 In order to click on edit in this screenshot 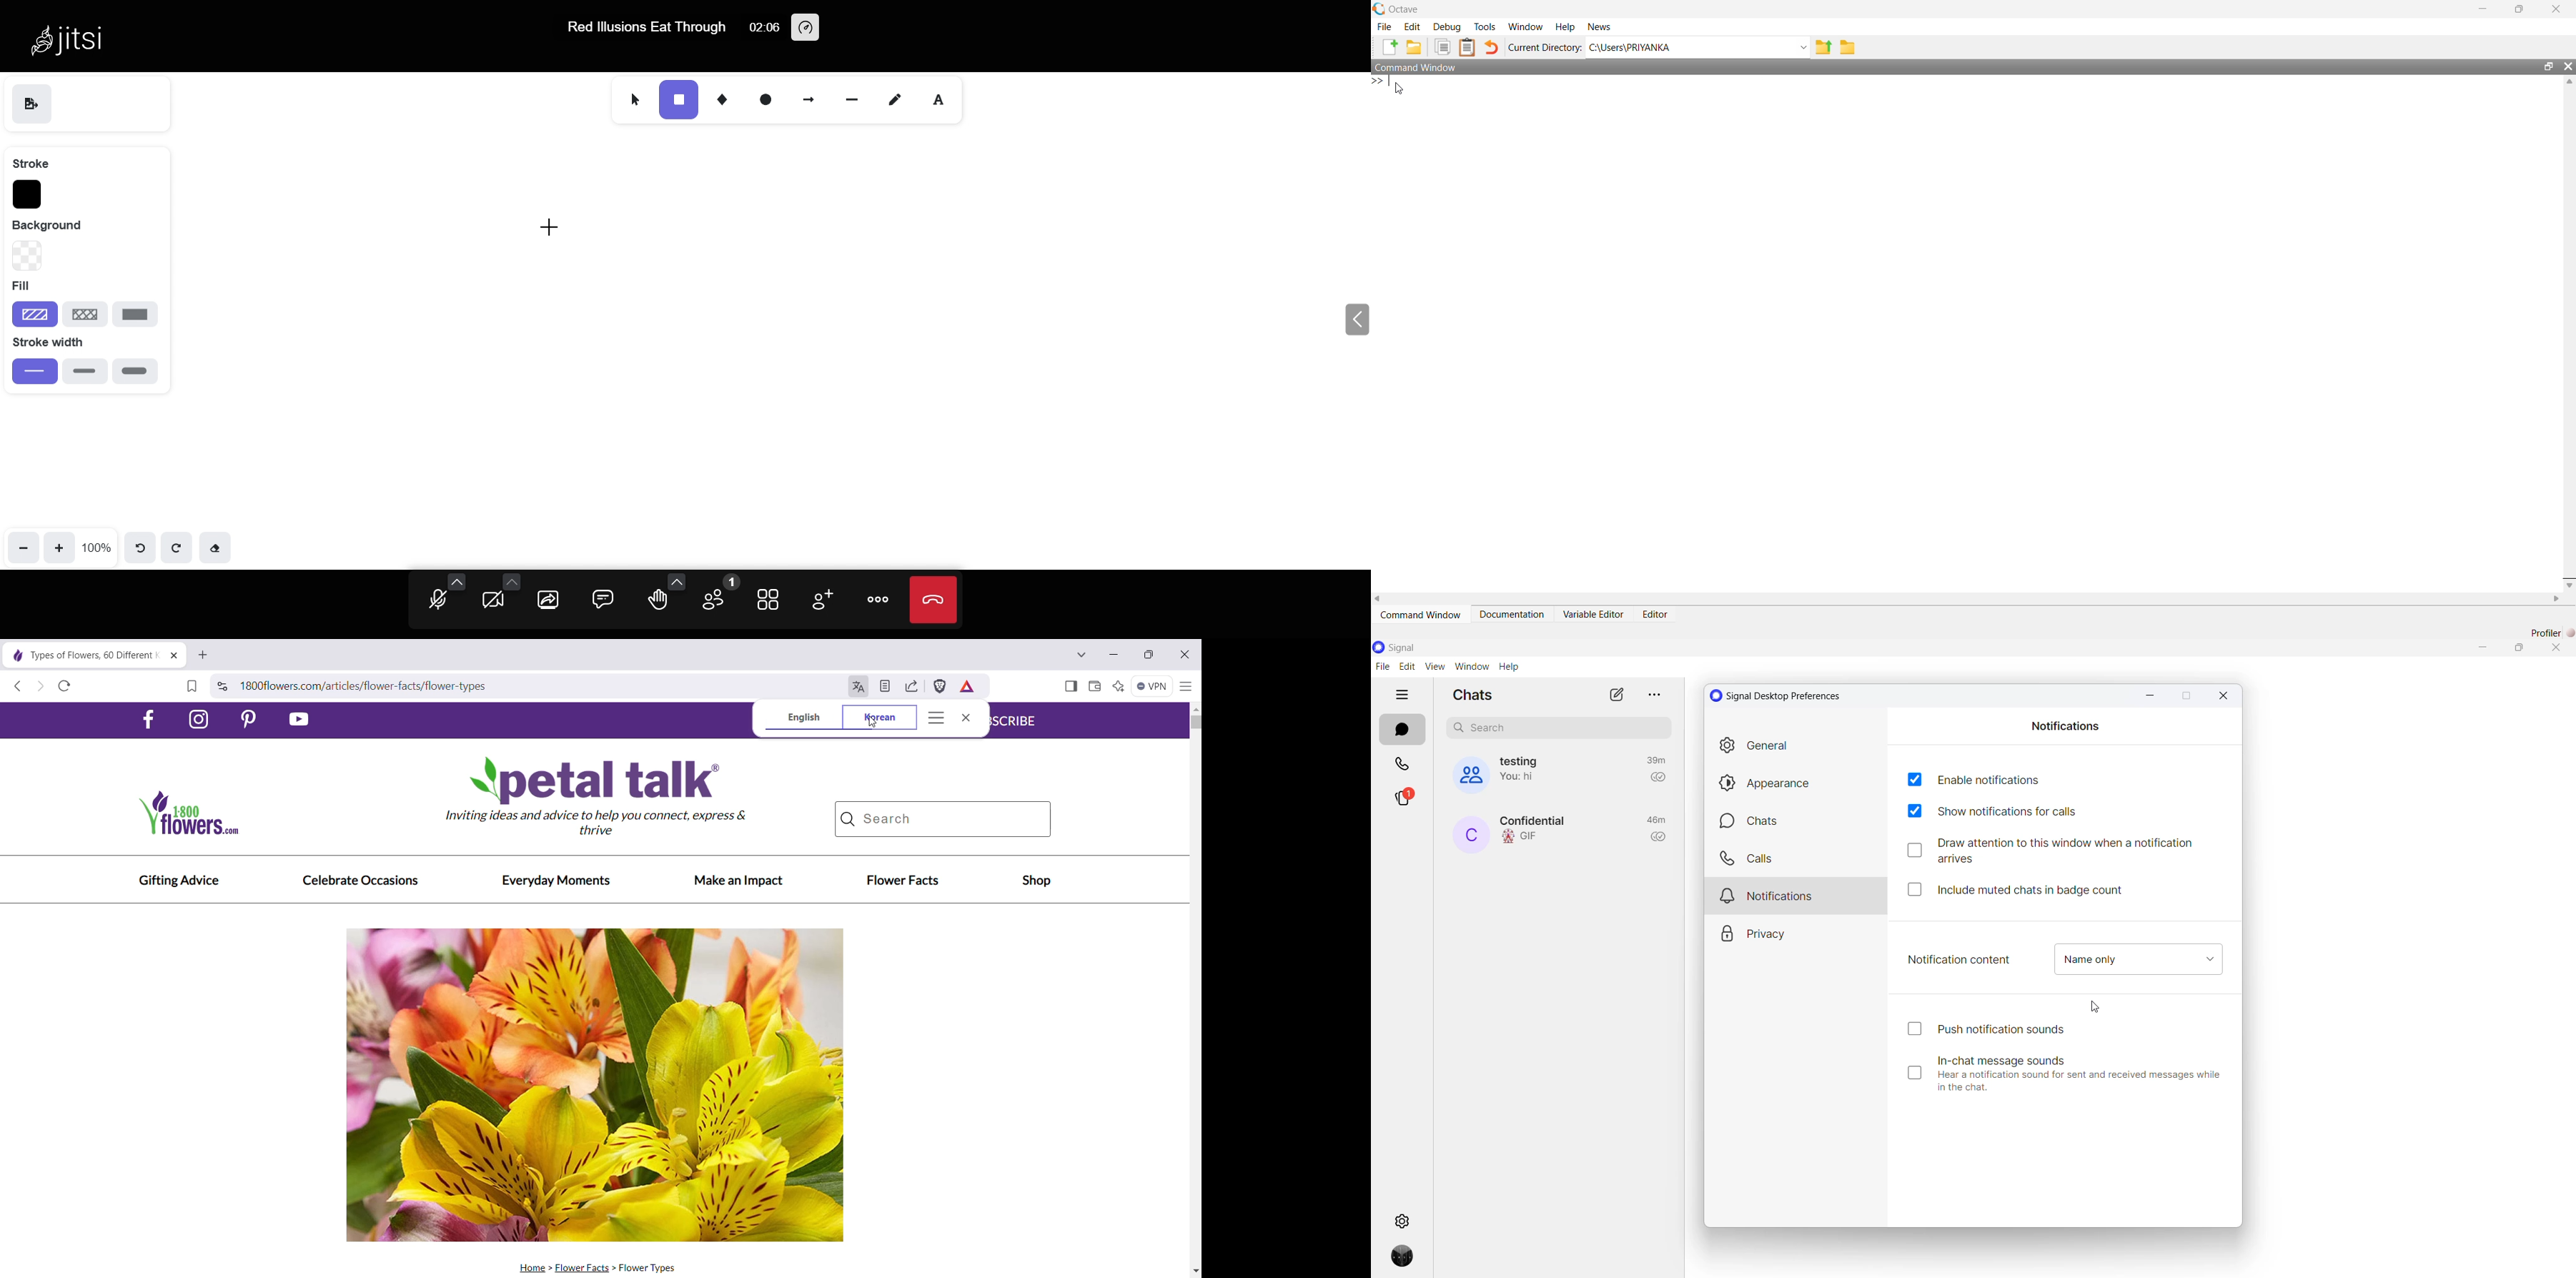, I will do `click(1414, 26)`.